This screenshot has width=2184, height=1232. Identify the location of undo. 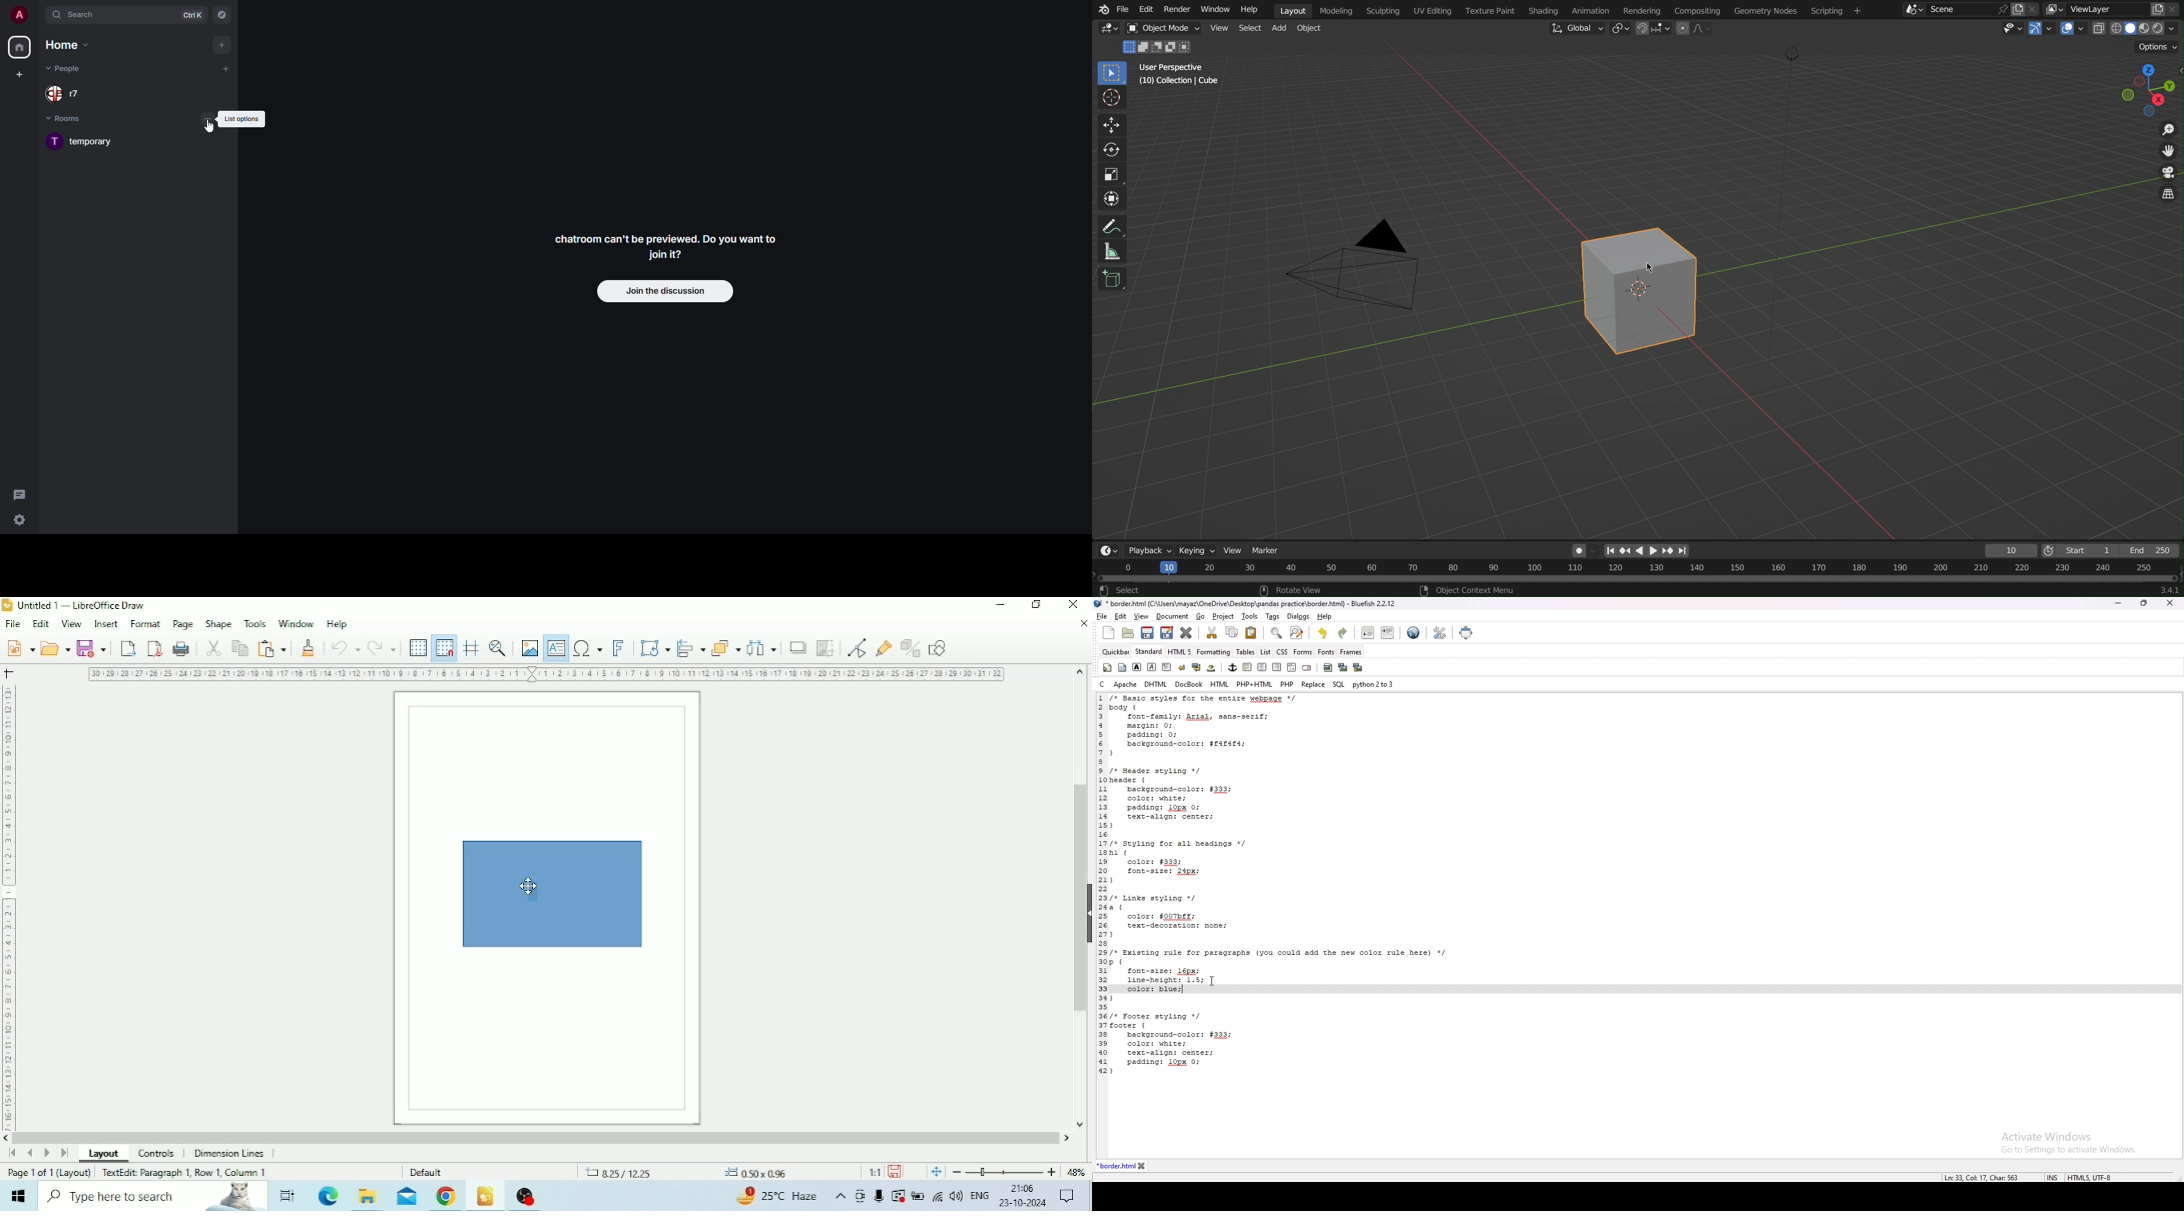
(345, 648).